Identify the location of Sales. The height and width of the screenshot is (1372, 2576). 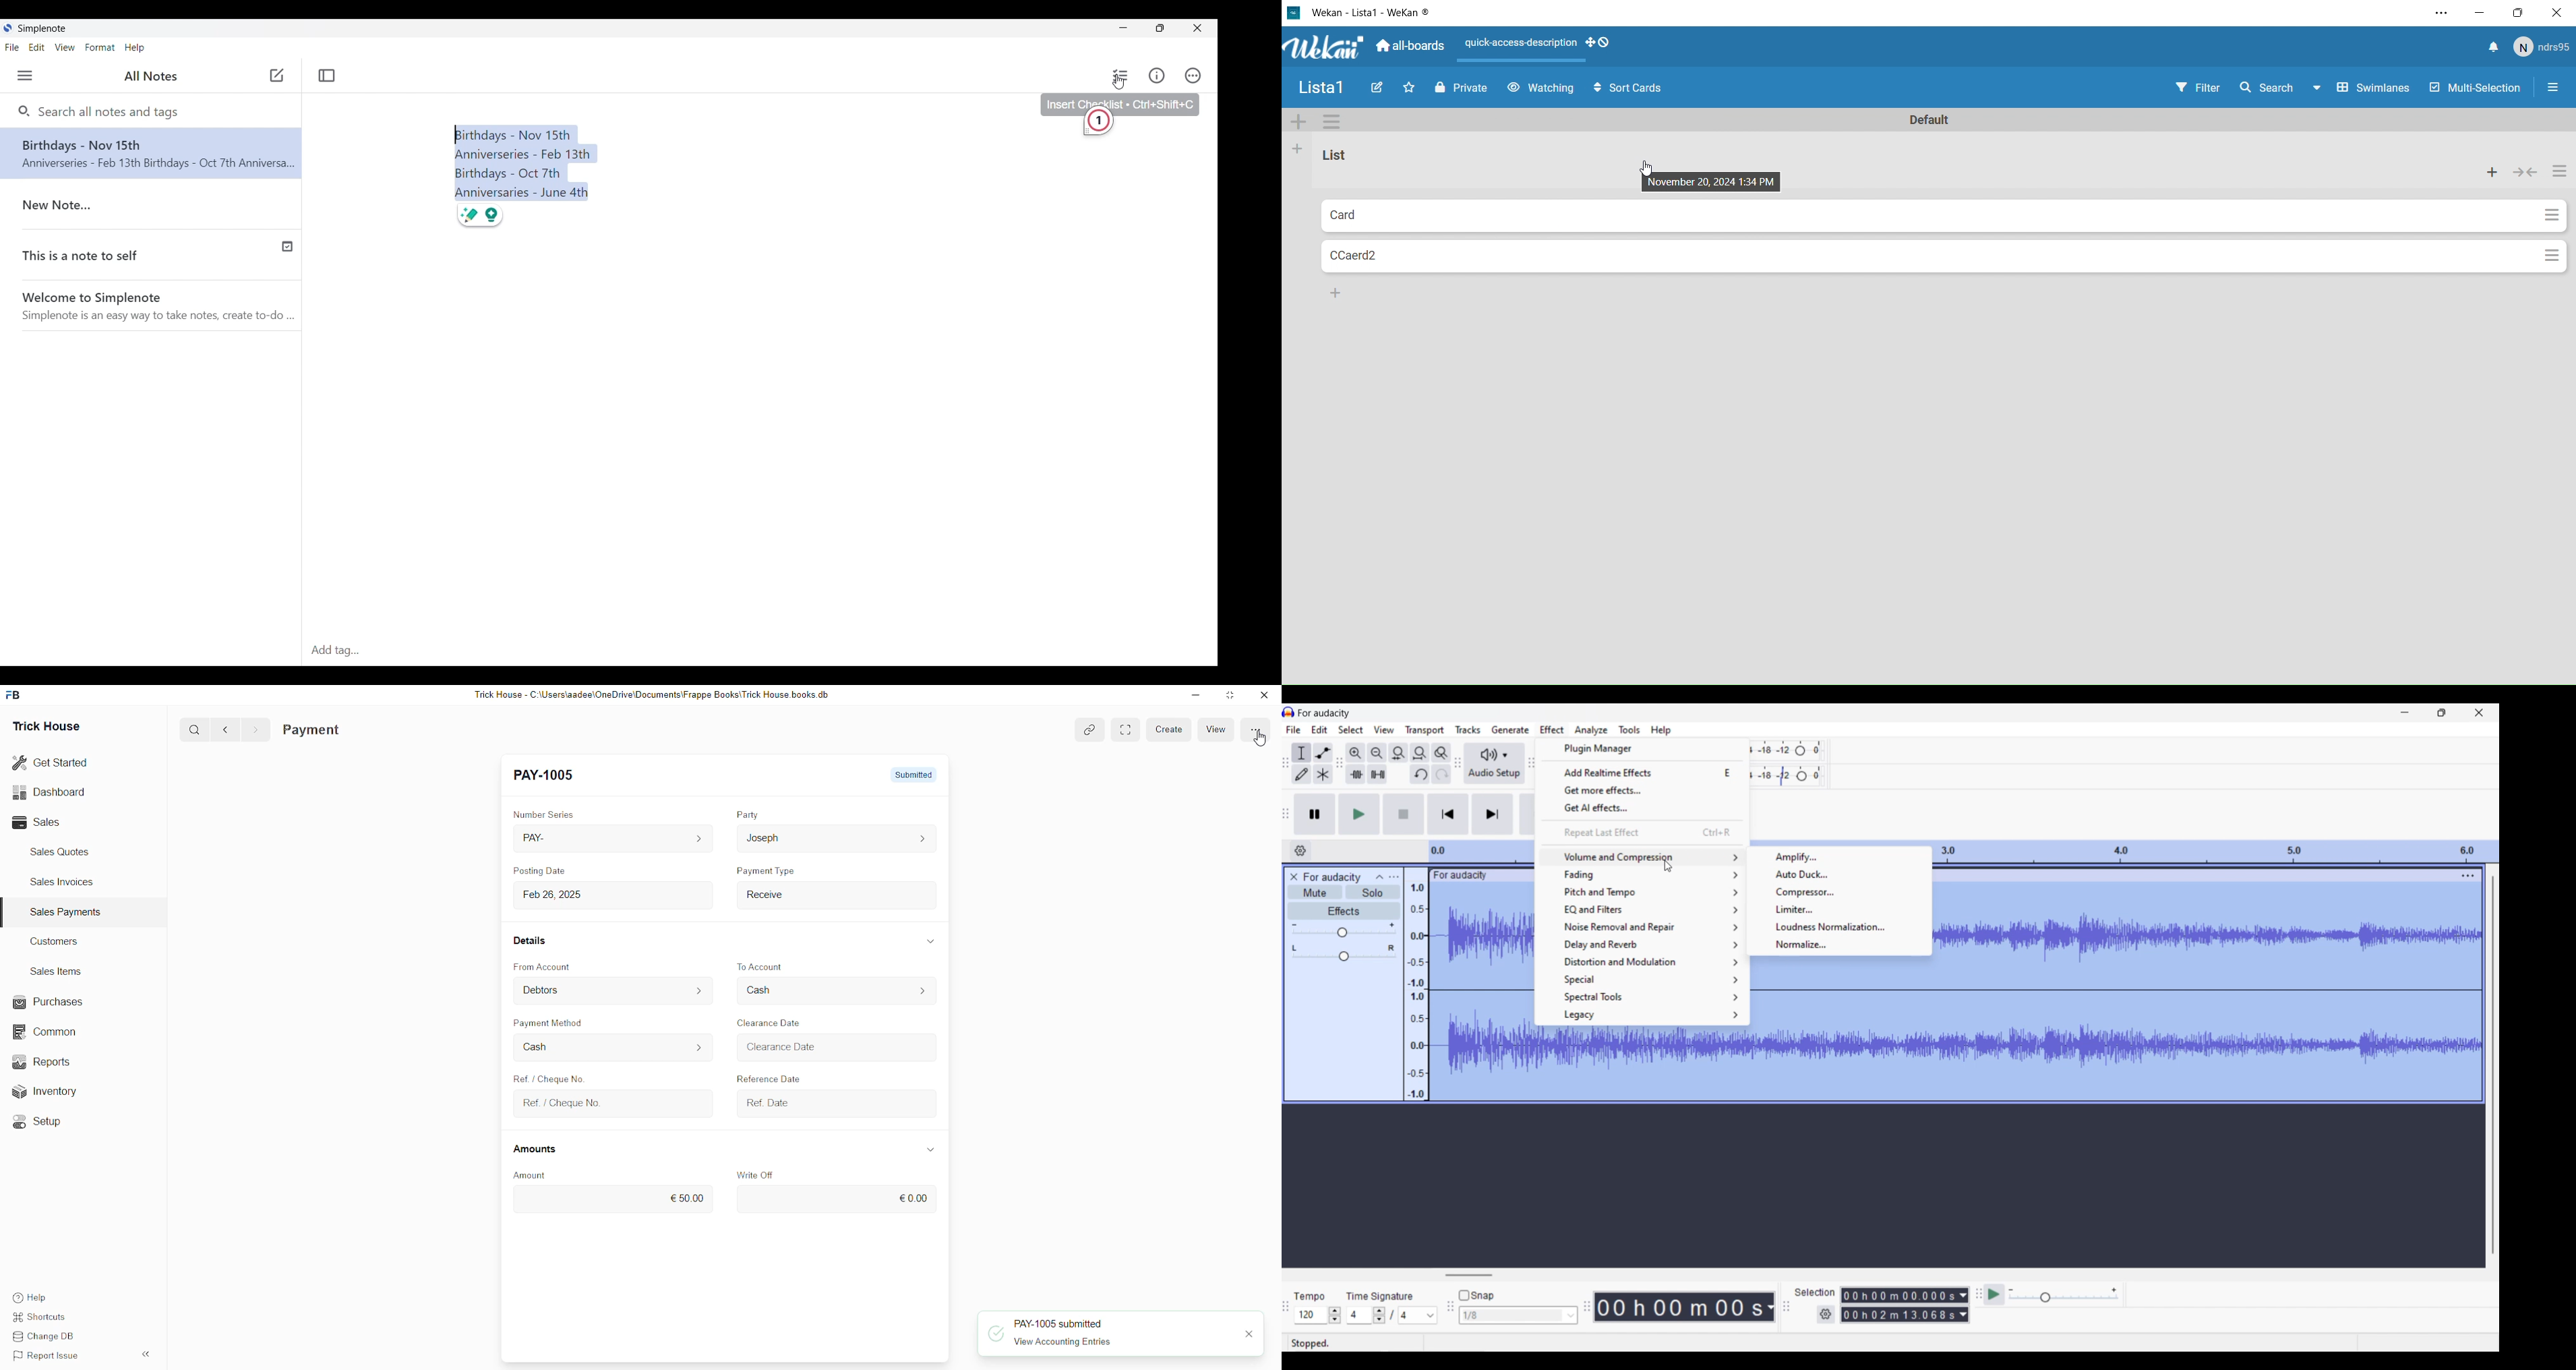
(40, 823).